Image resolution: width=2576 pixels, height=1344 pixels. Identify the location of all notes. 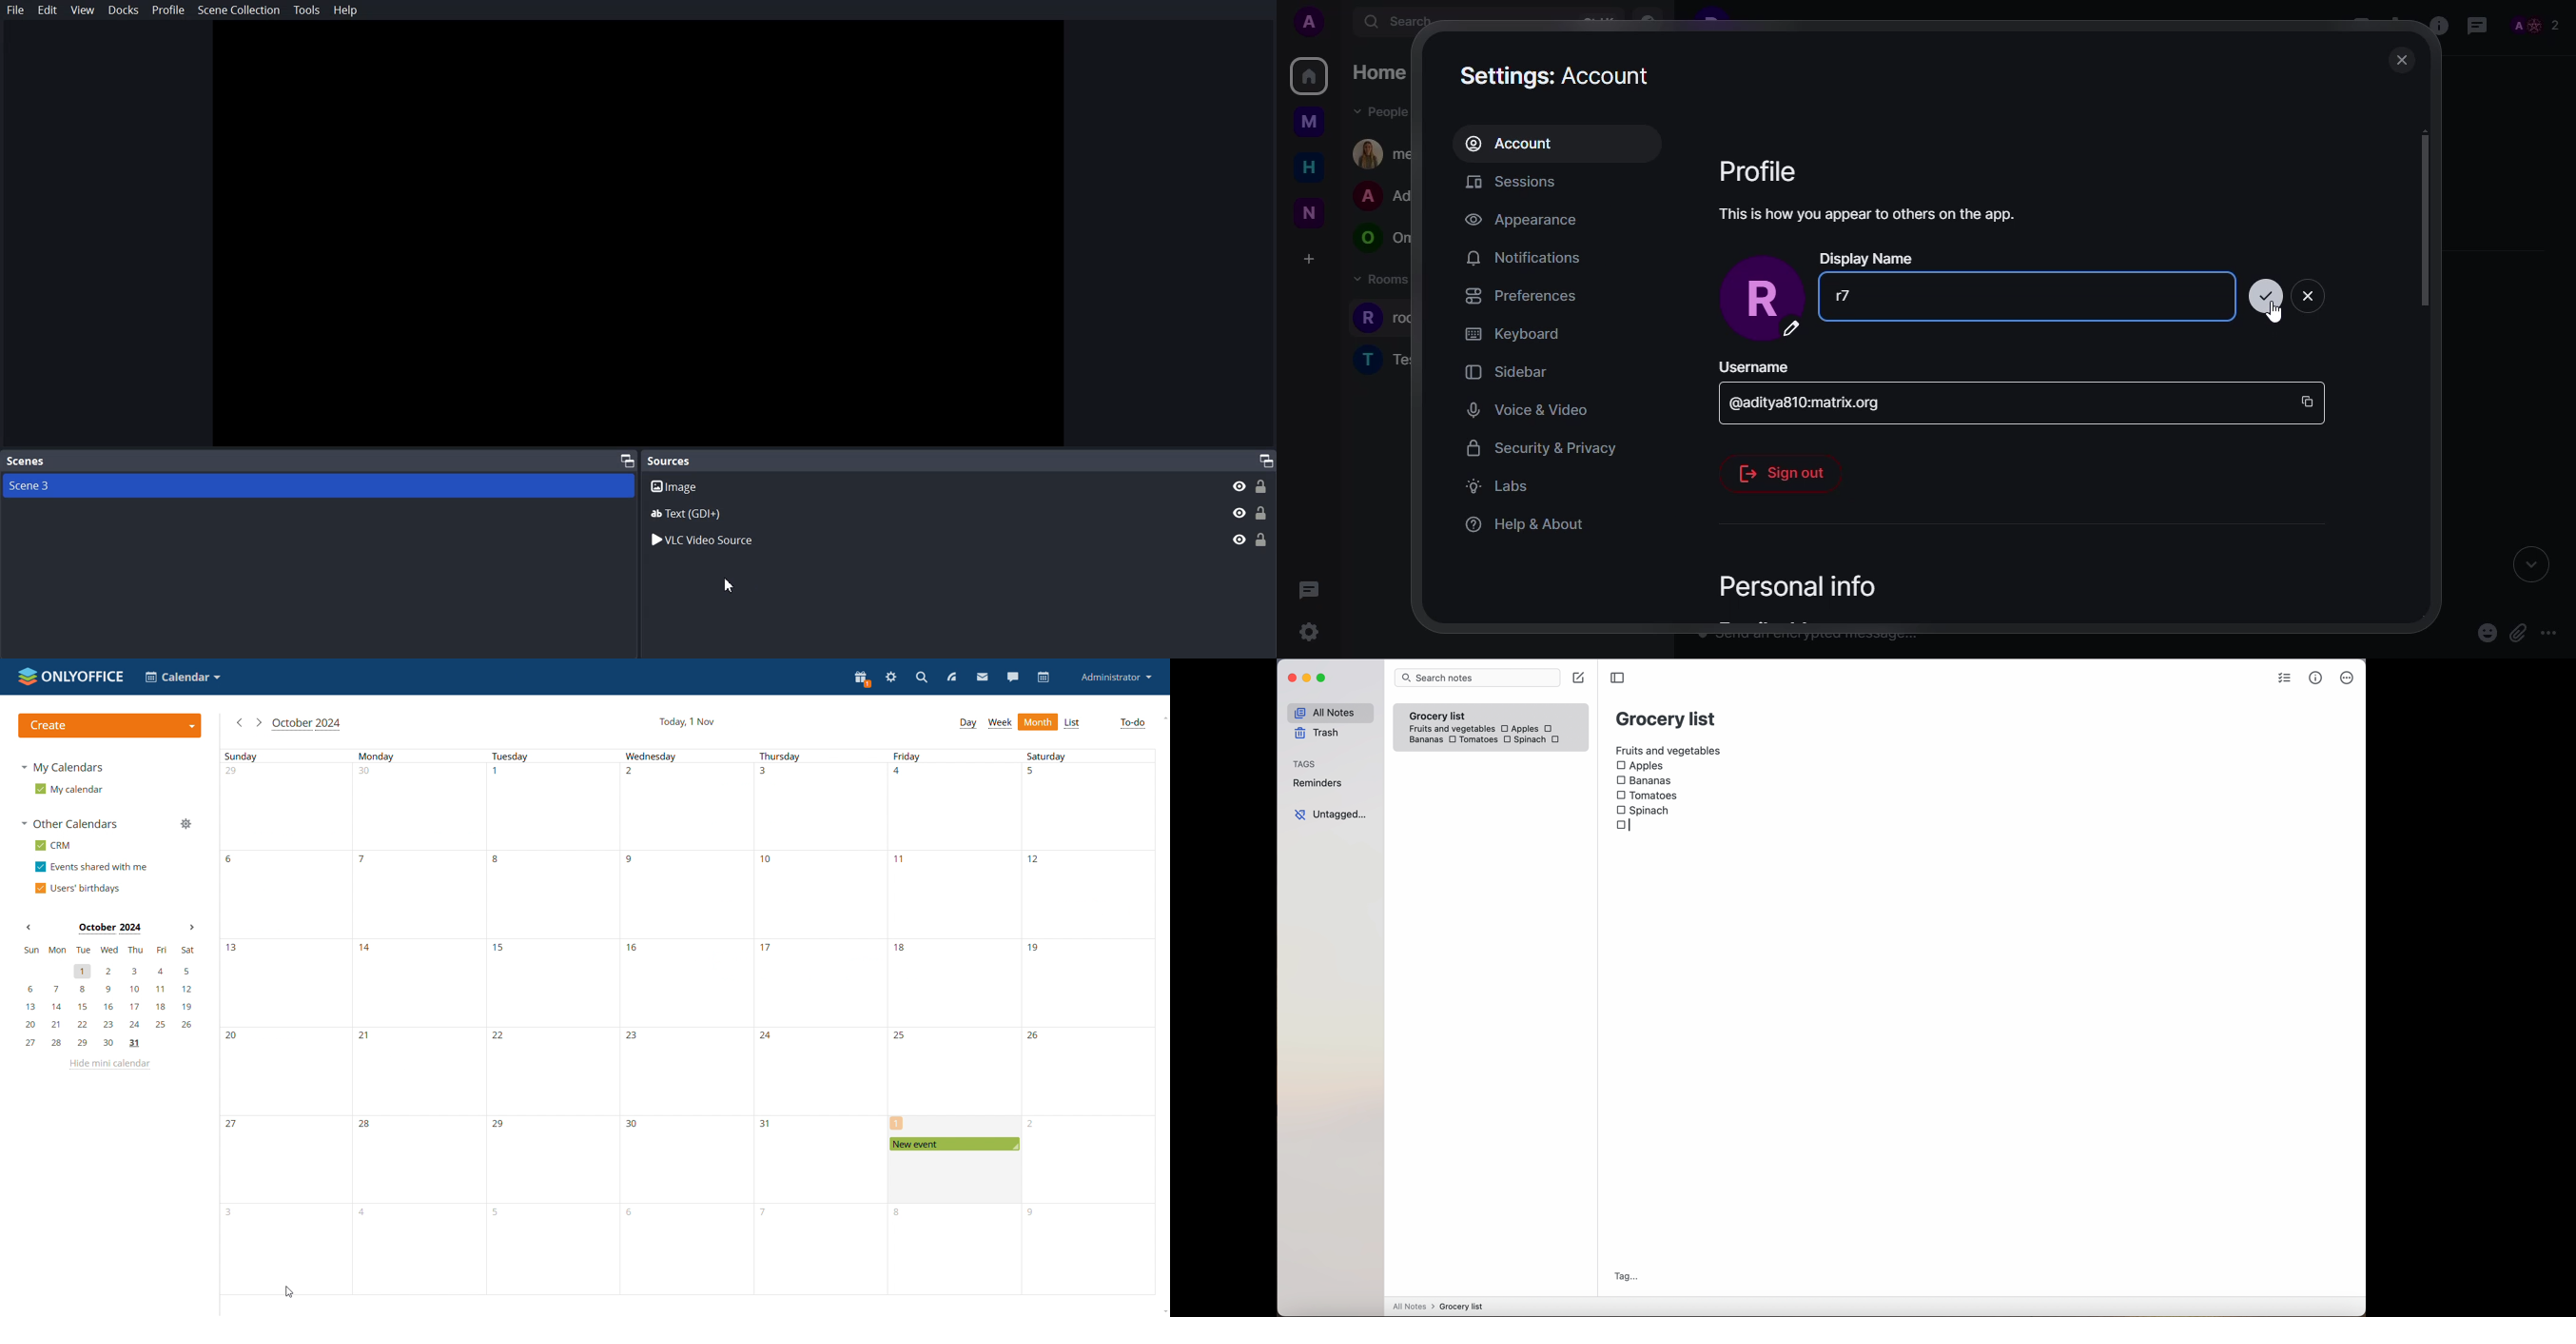
(1329, 713).